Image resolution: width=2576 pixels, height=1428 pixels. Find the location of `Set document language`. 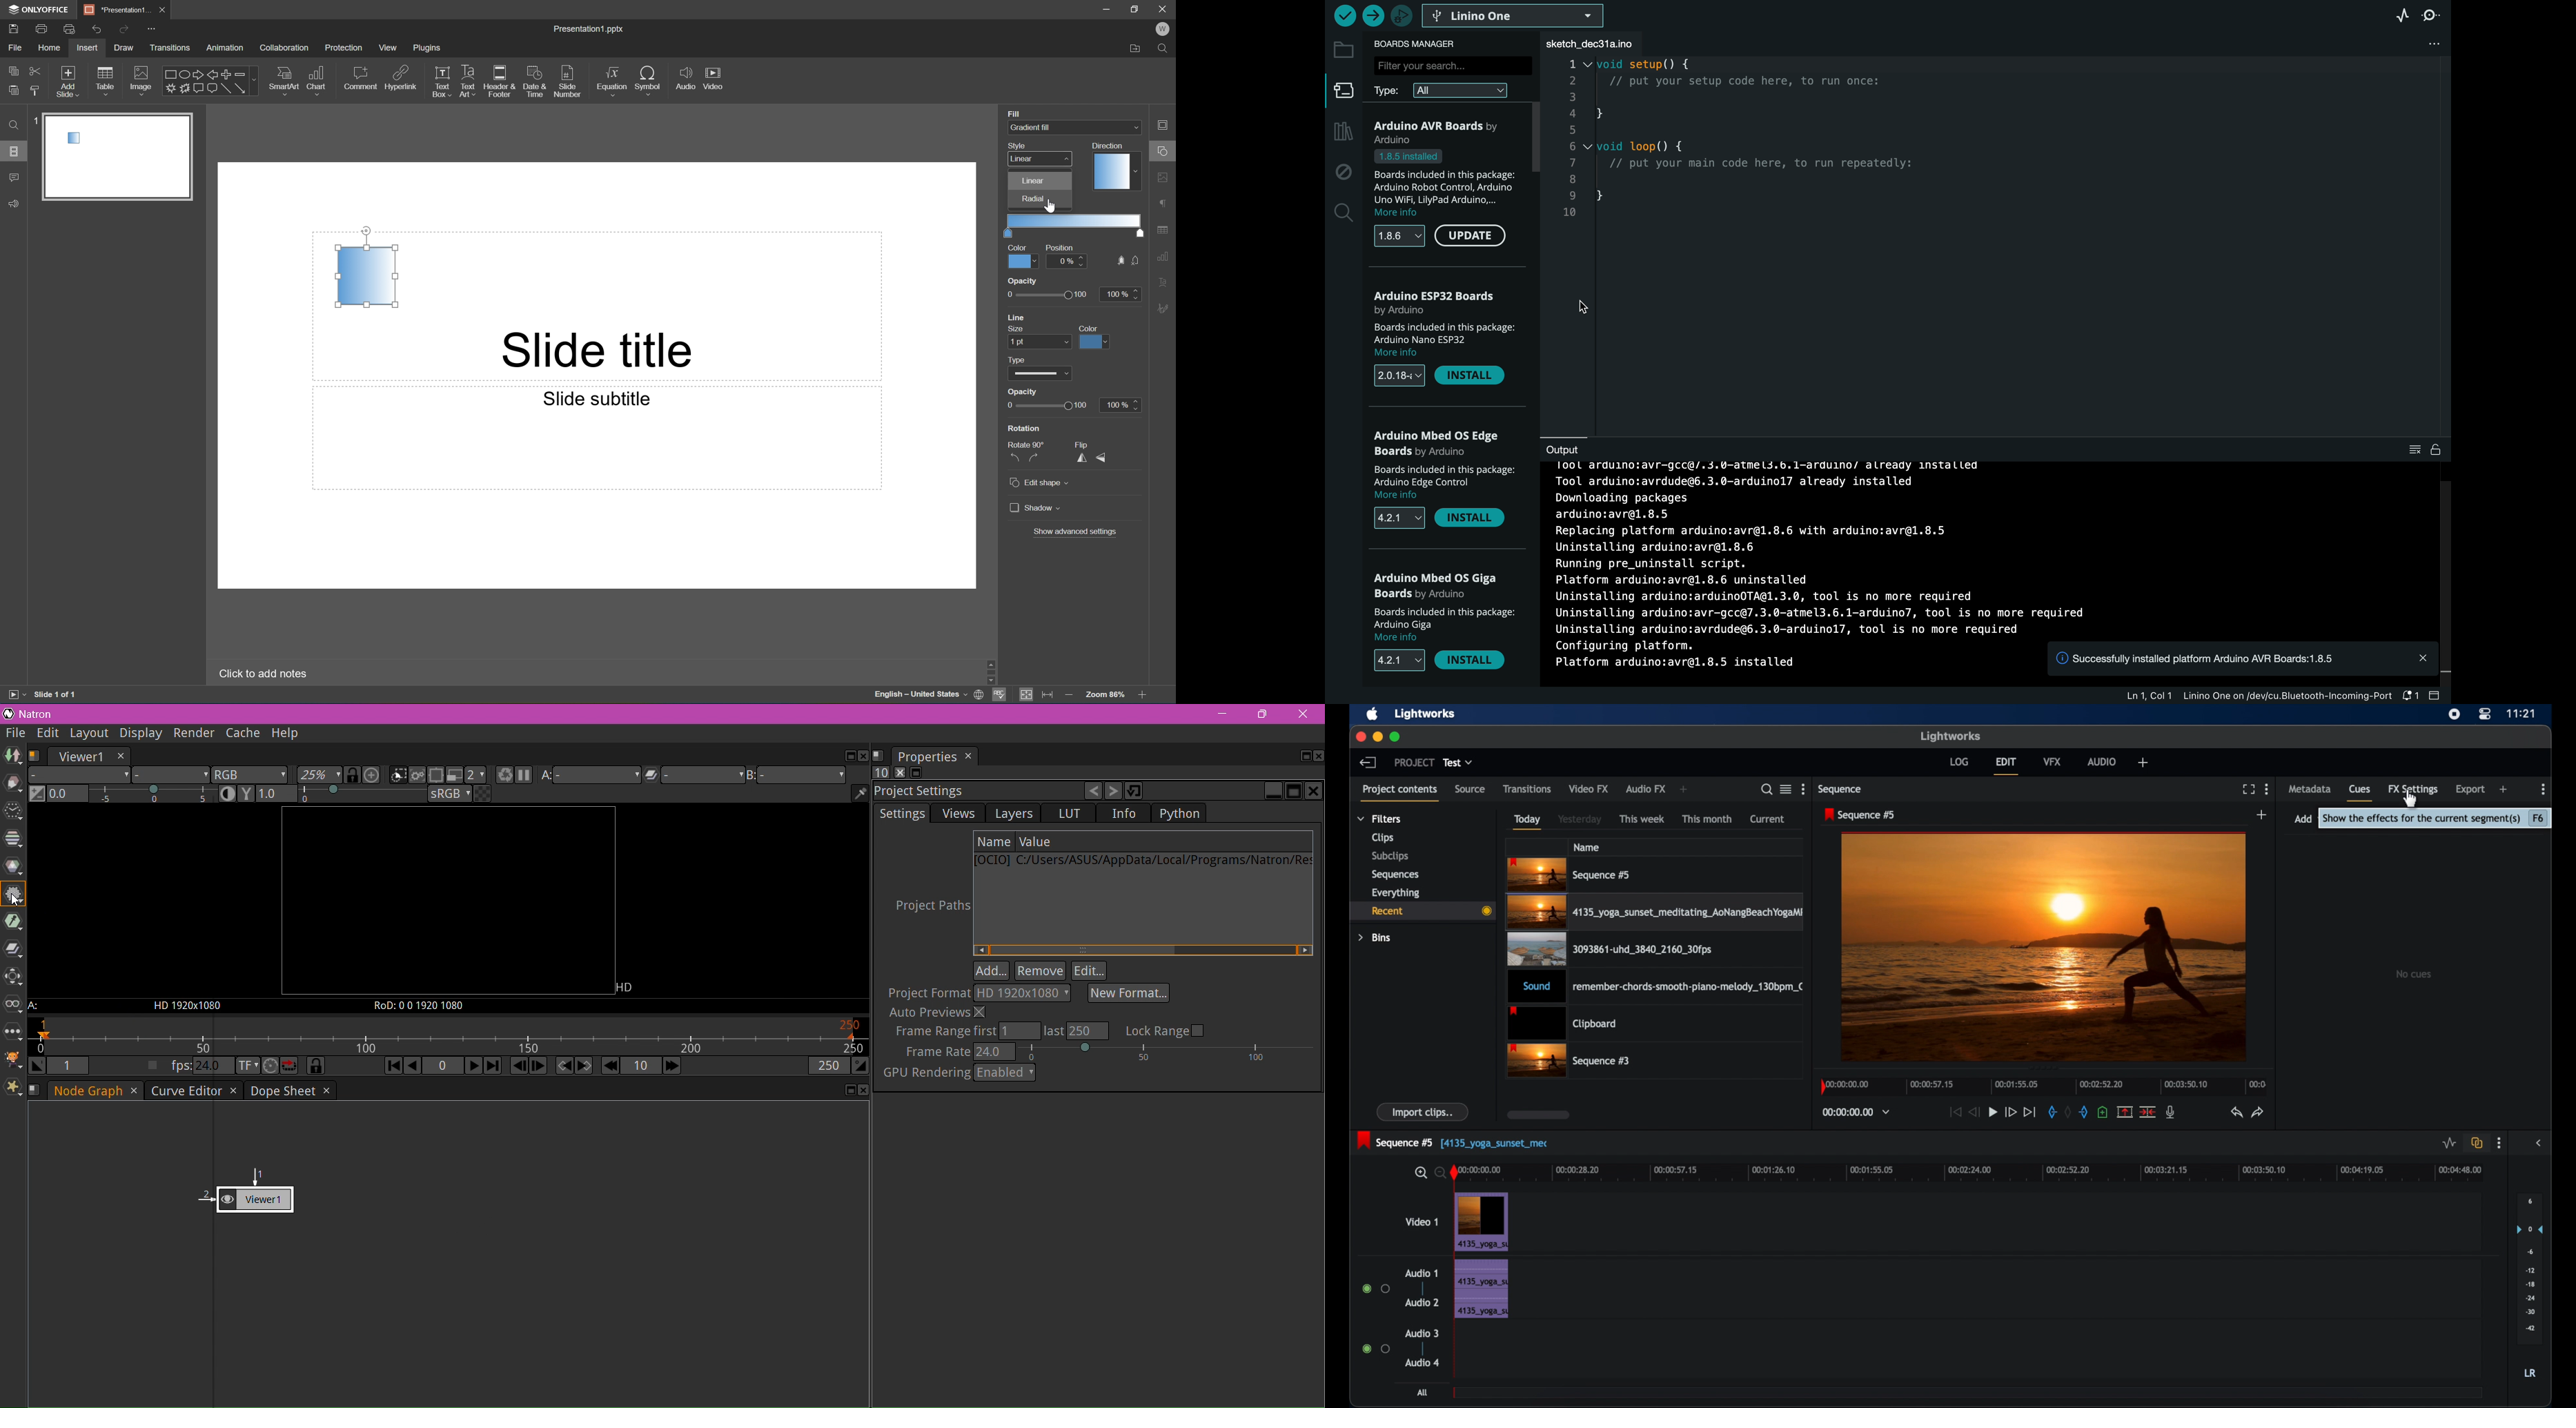

Set document language is located at coordinates (979, 696).